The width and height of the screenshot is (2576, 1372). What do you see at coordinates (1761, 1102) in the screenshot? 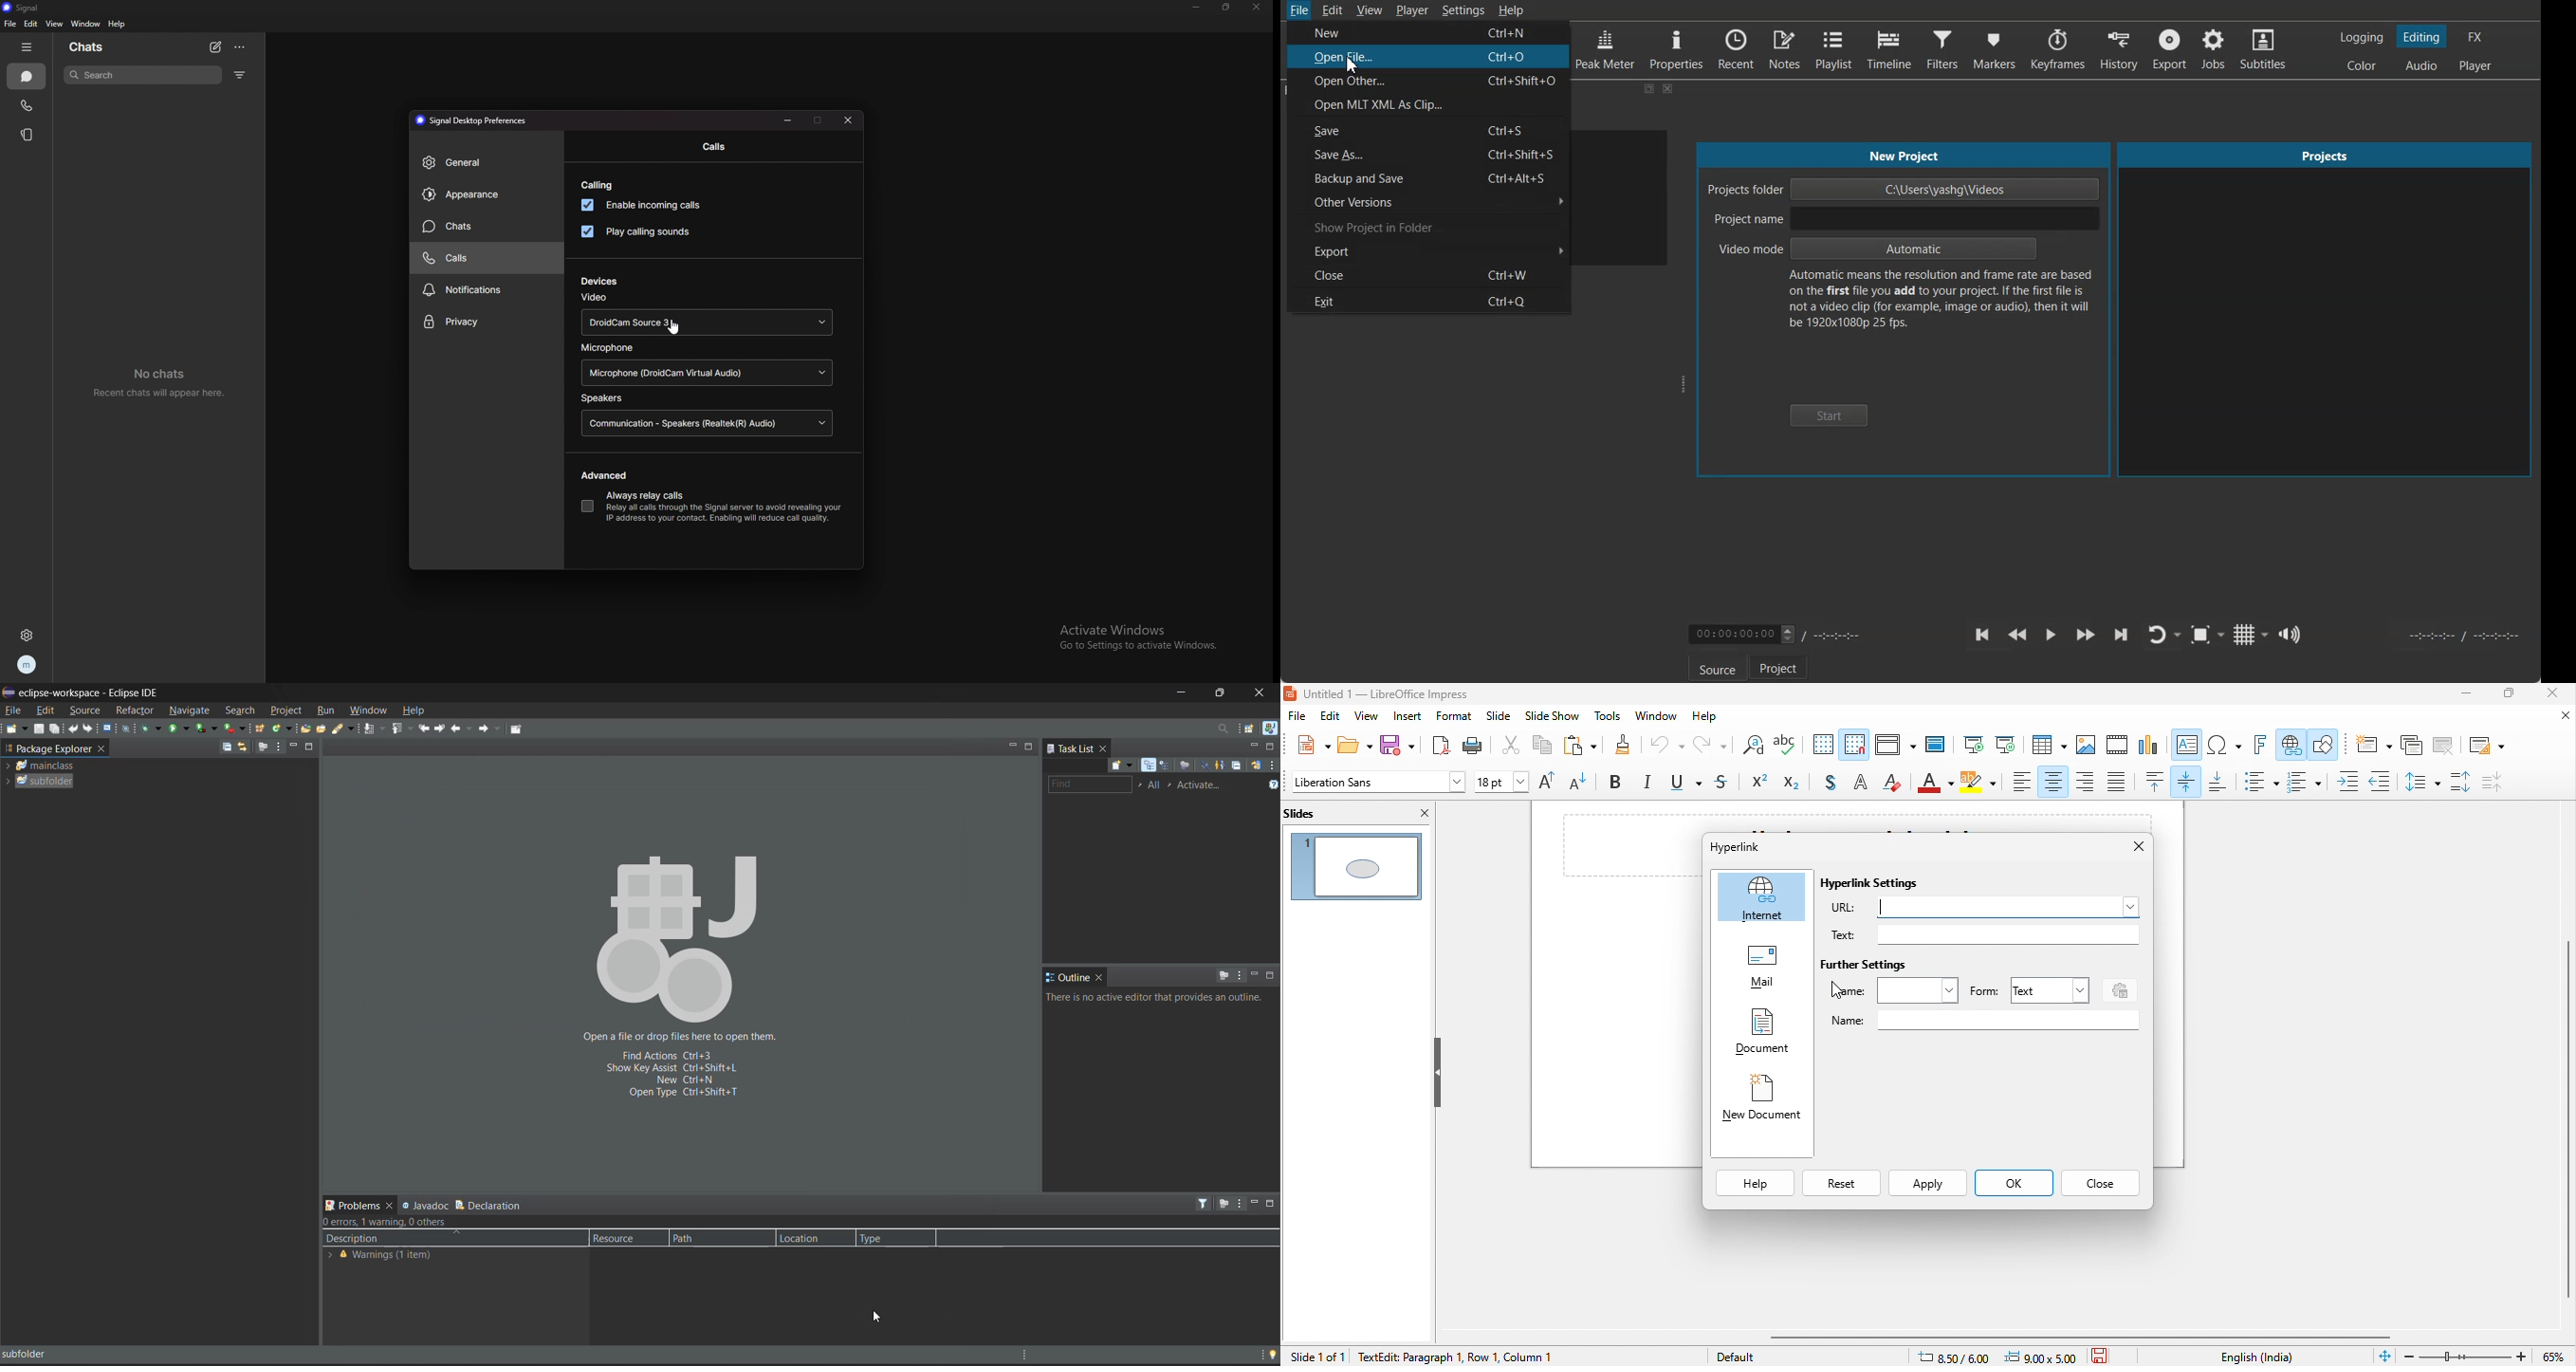
I see `new document` at bounding box center [1761, 1102].